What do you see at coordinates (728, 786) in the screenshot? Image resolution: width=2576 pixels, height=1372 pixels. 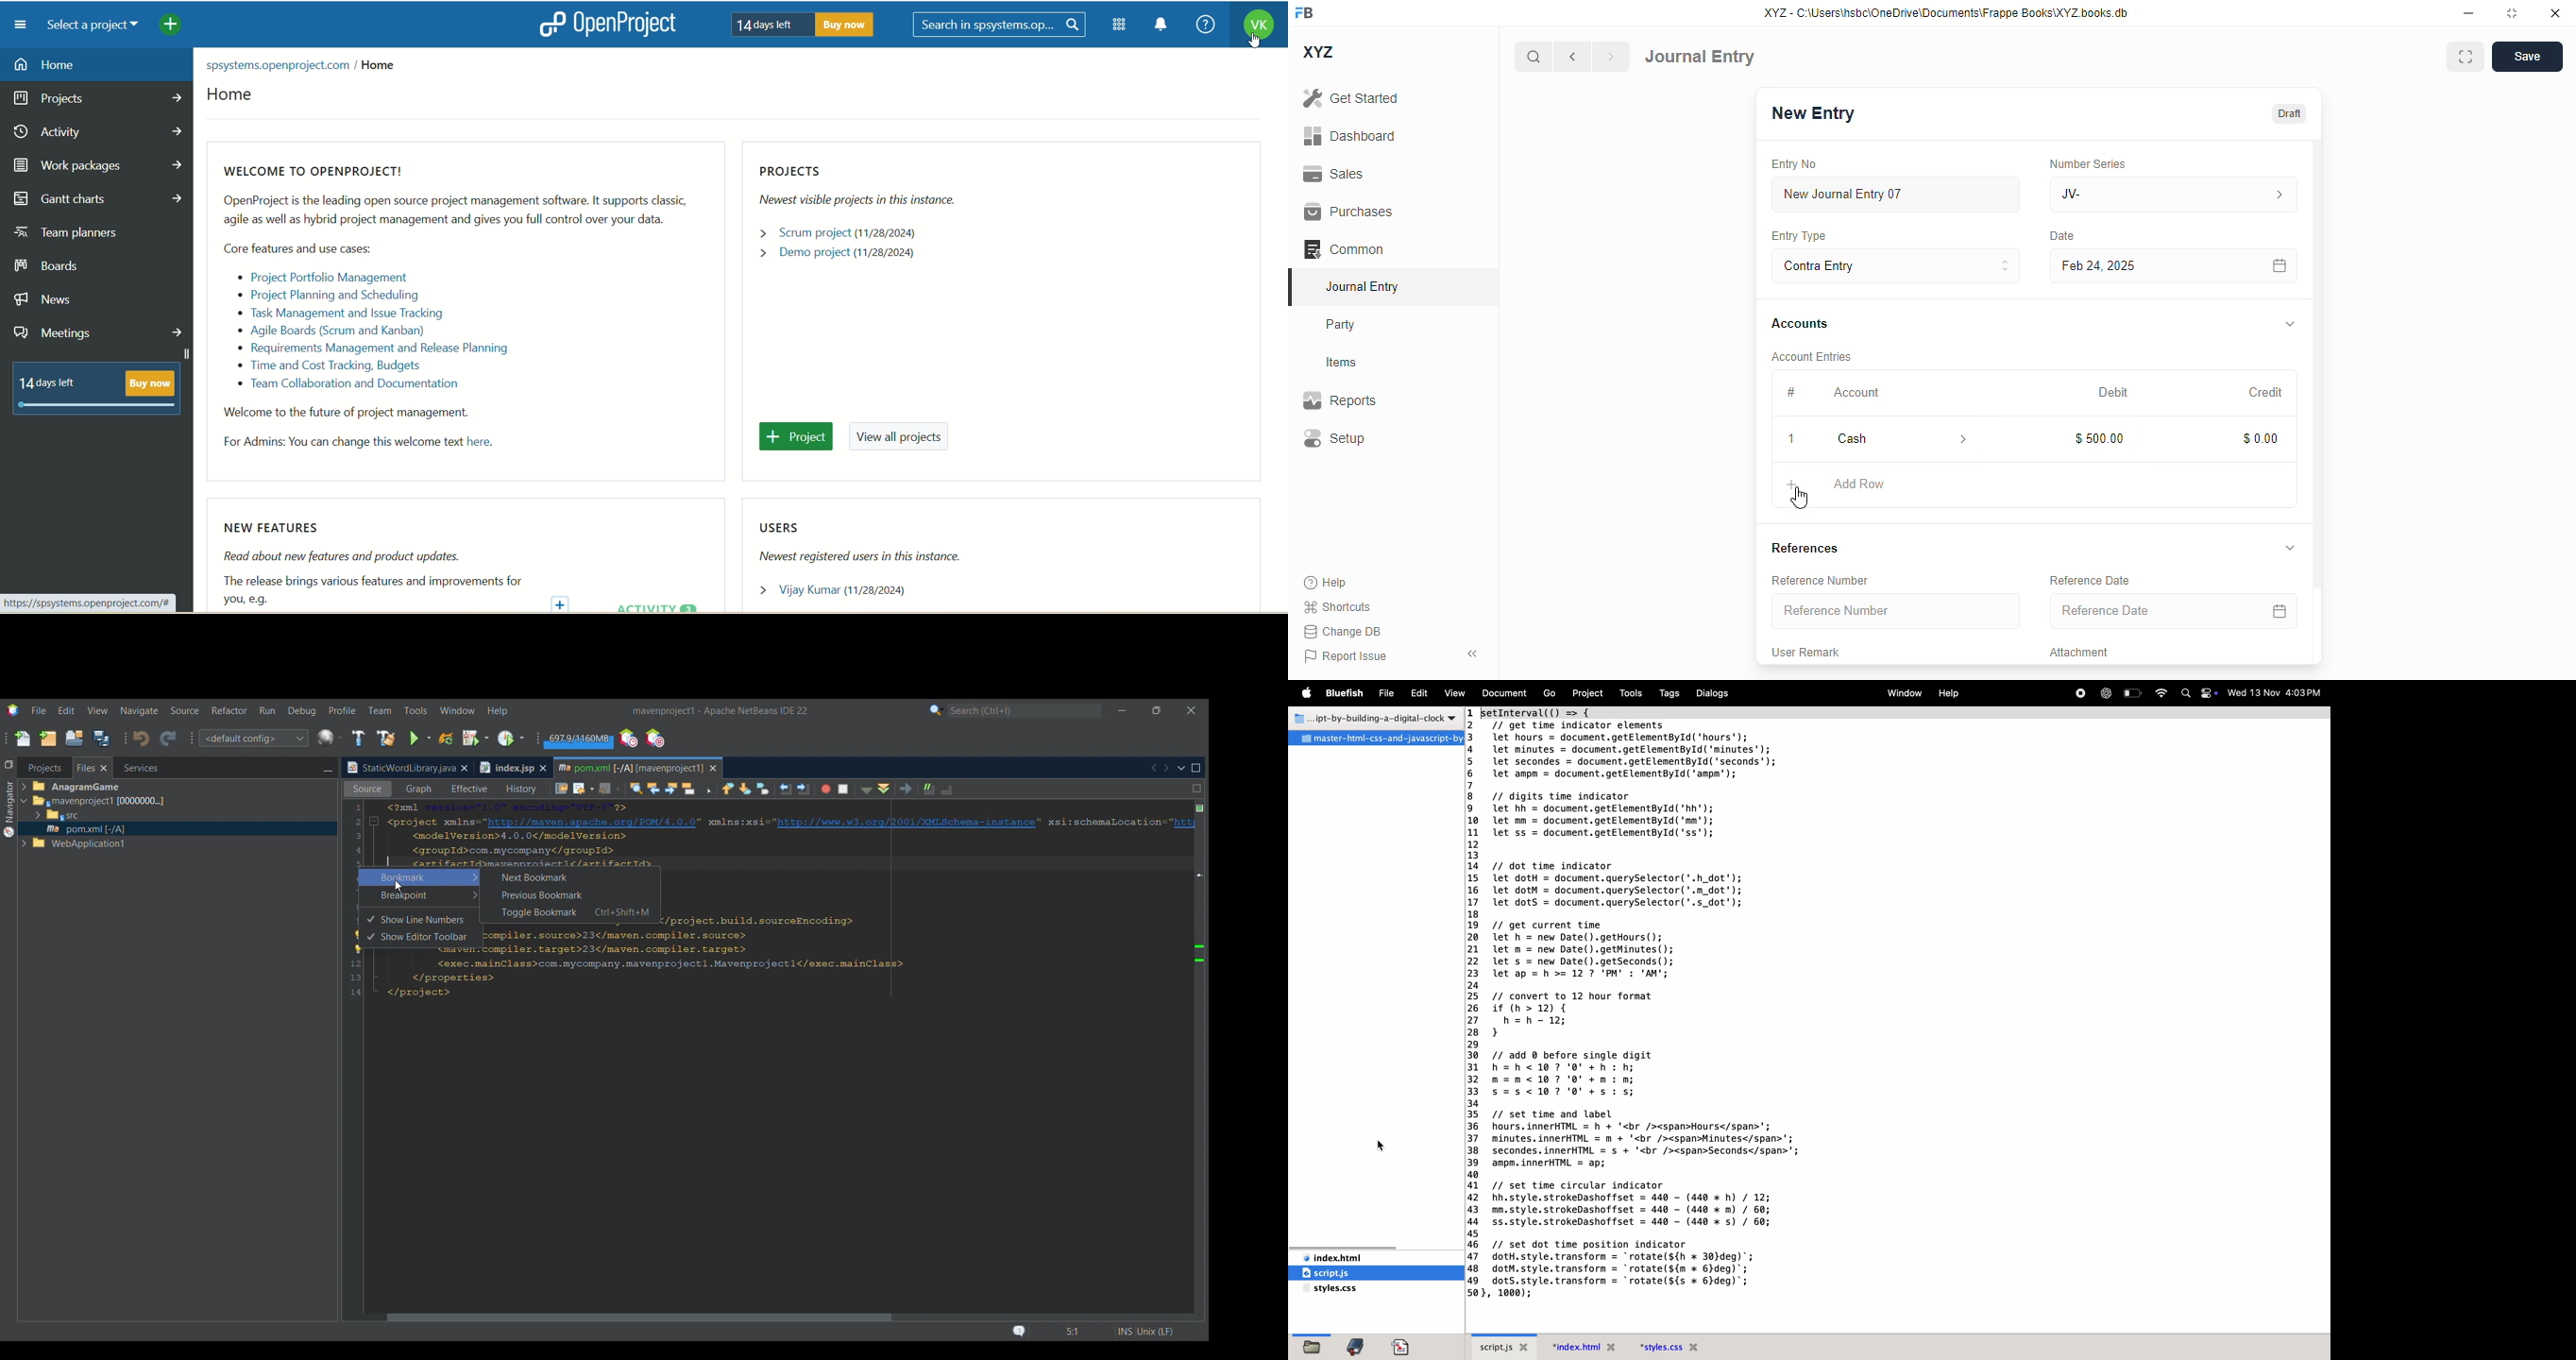 I see `Previous bookmark` at bounding box center [728, 786].